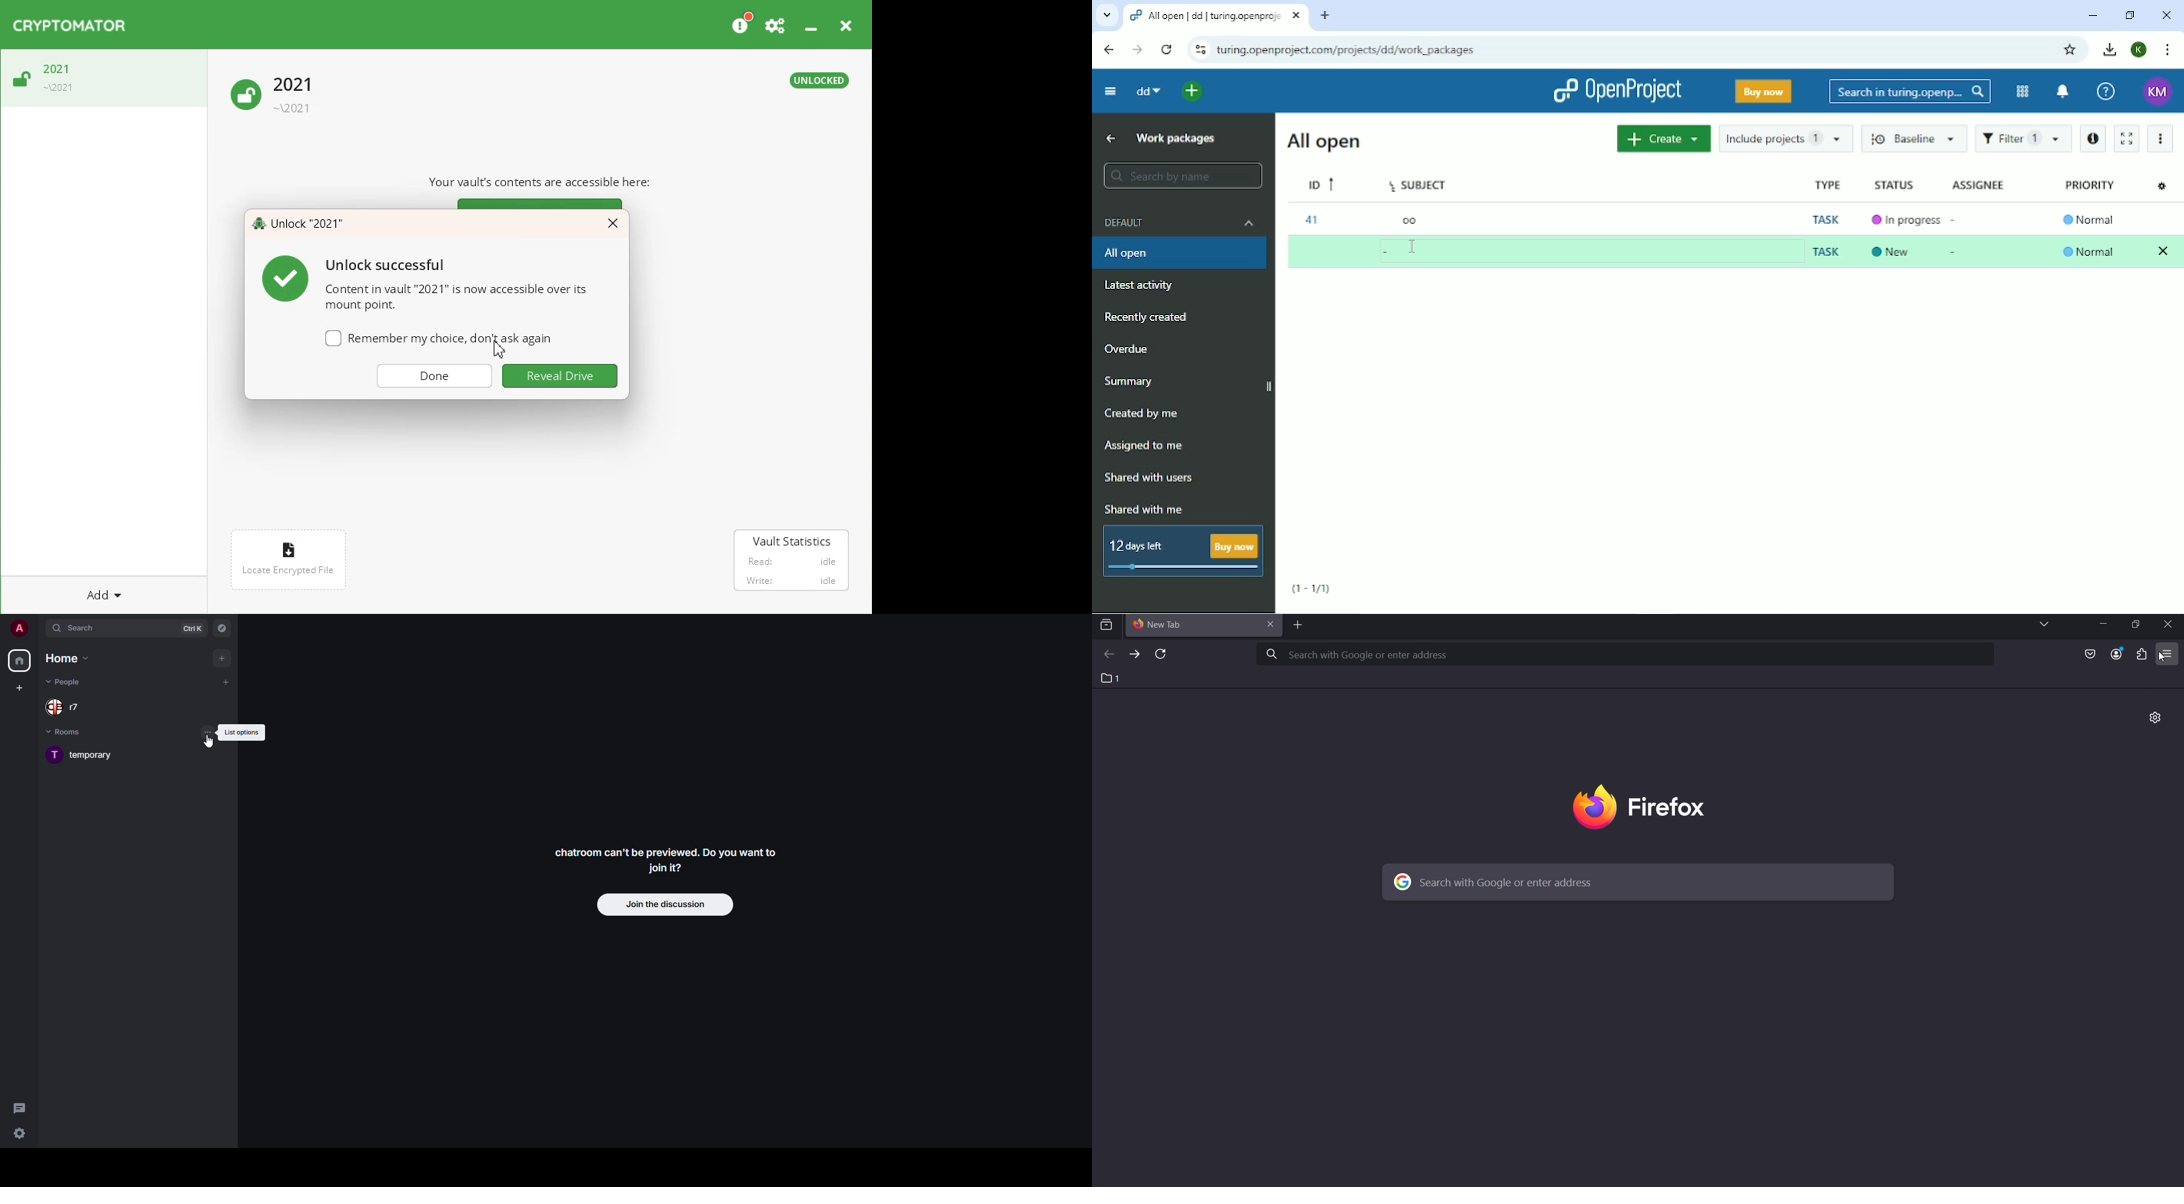 The width and height of the screenshot is (2184, 1204). What do you see at coordinates (207, 733) in the screenshot?
I see `list options` at bounding box center [207, 733].